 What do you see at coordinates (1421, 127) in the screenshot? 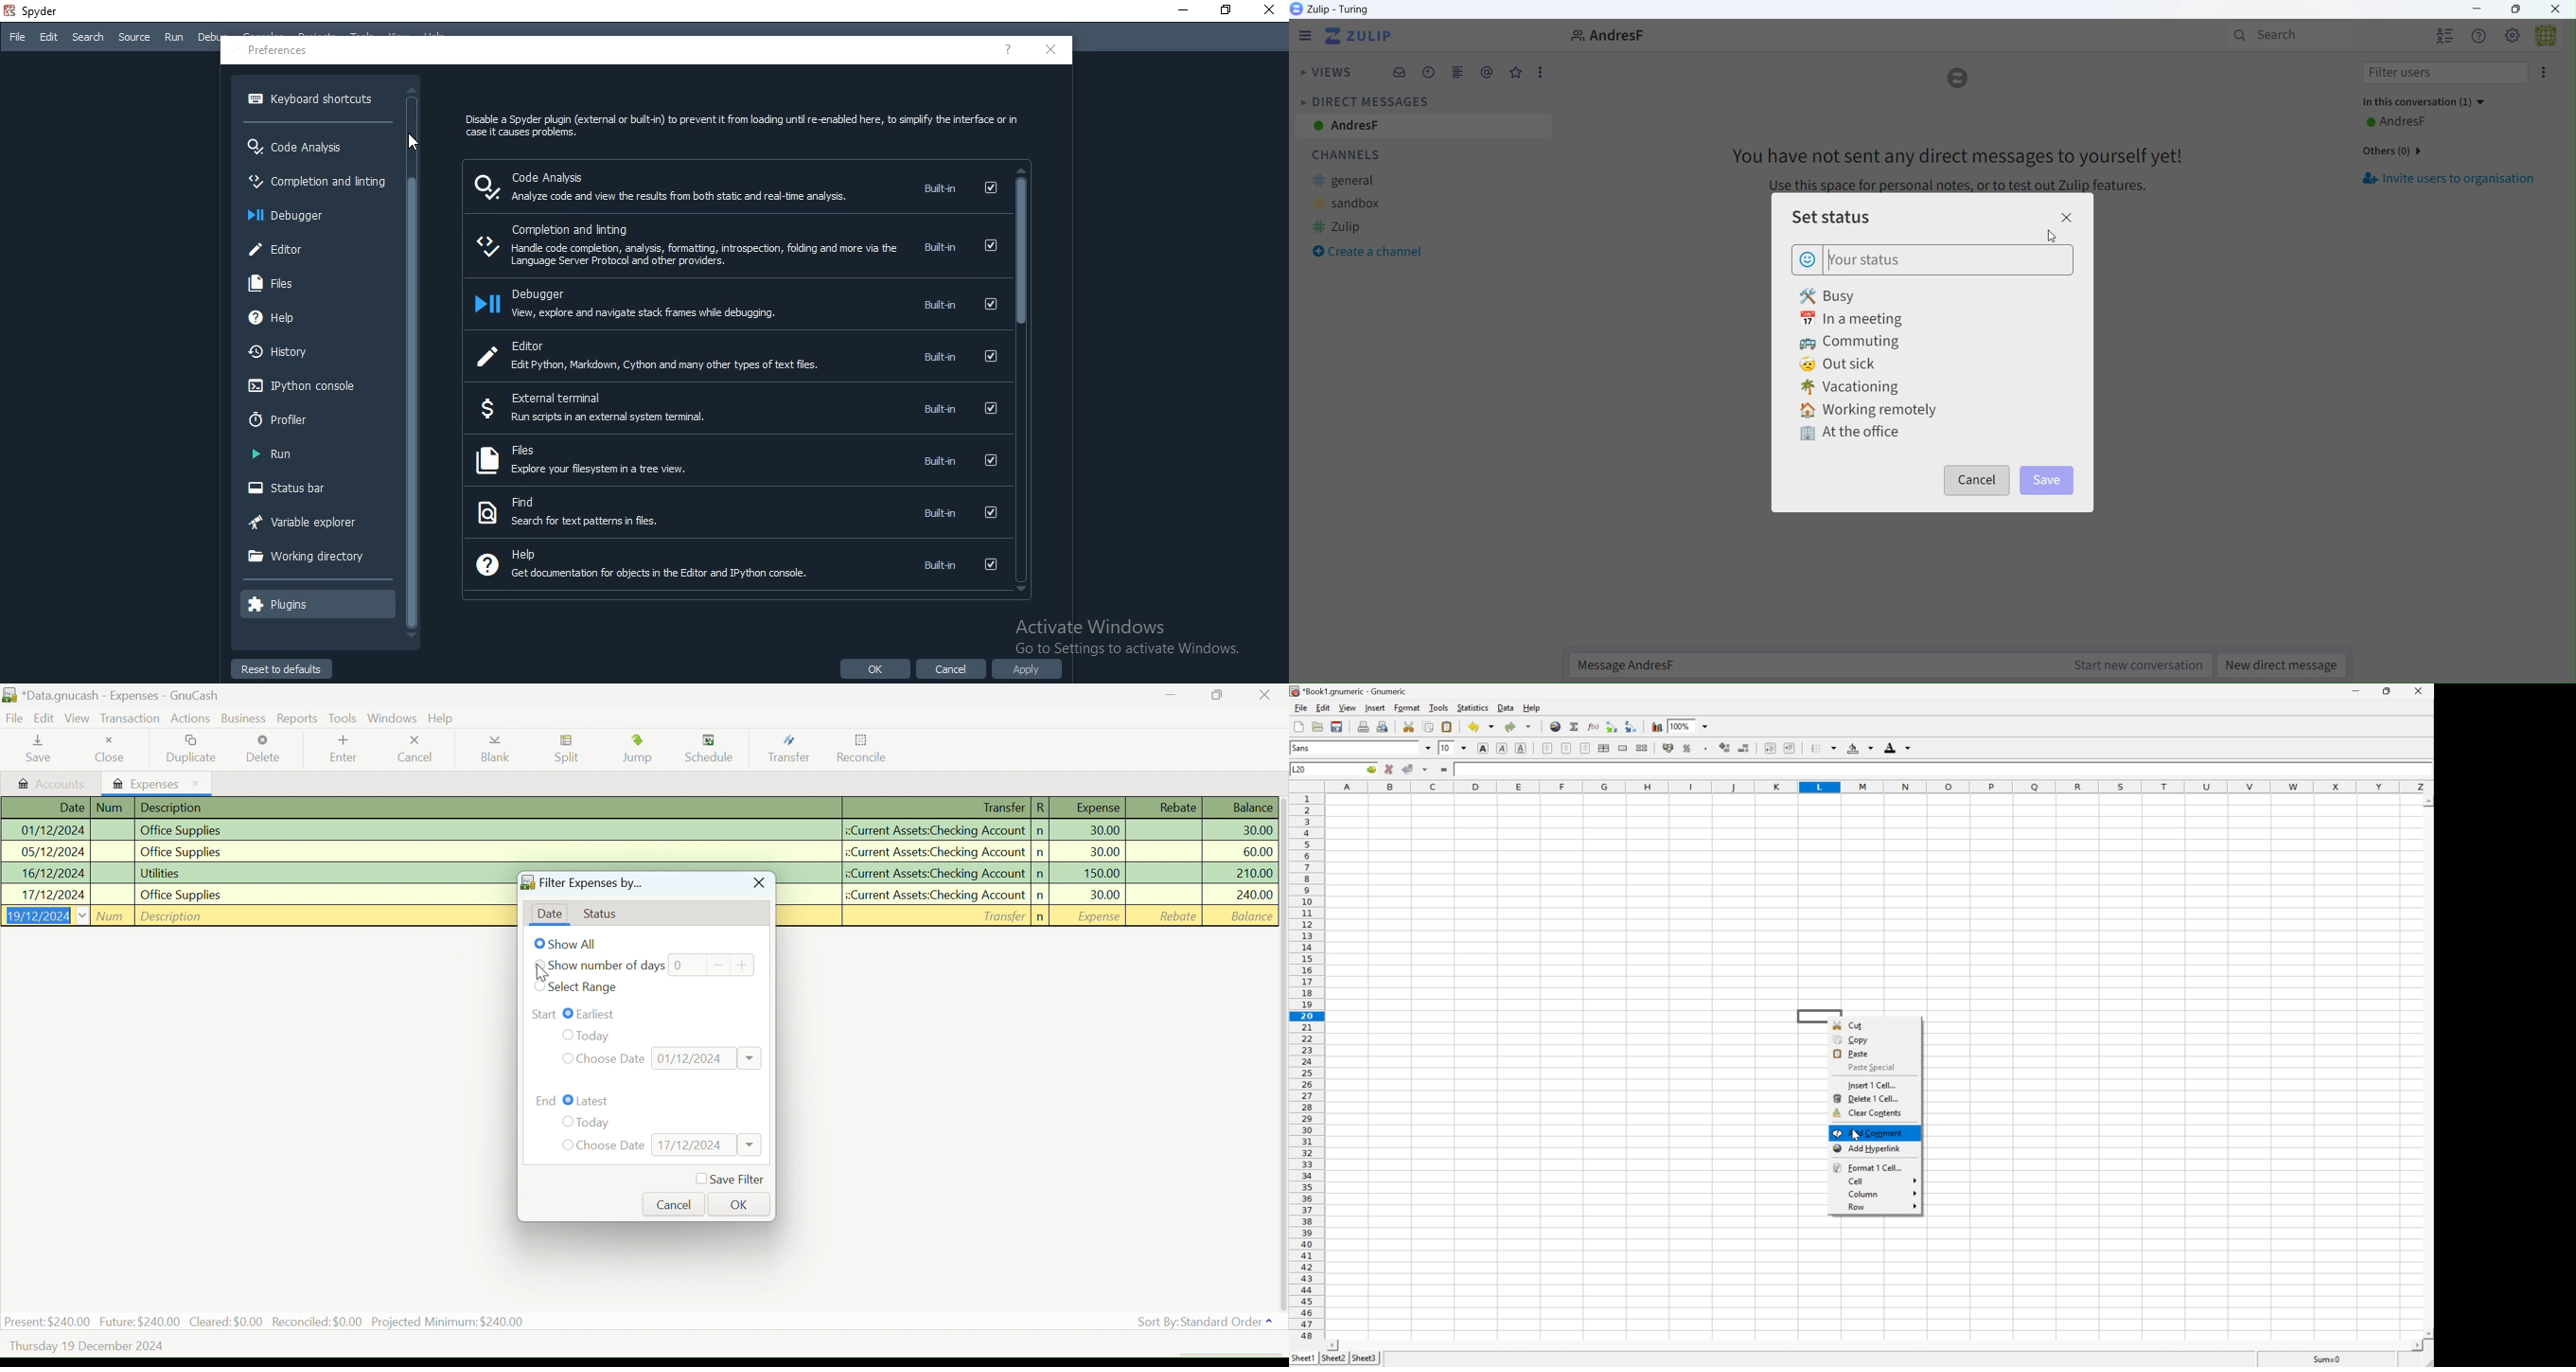
I see `AndresF` at bounding box center [1421, 127].